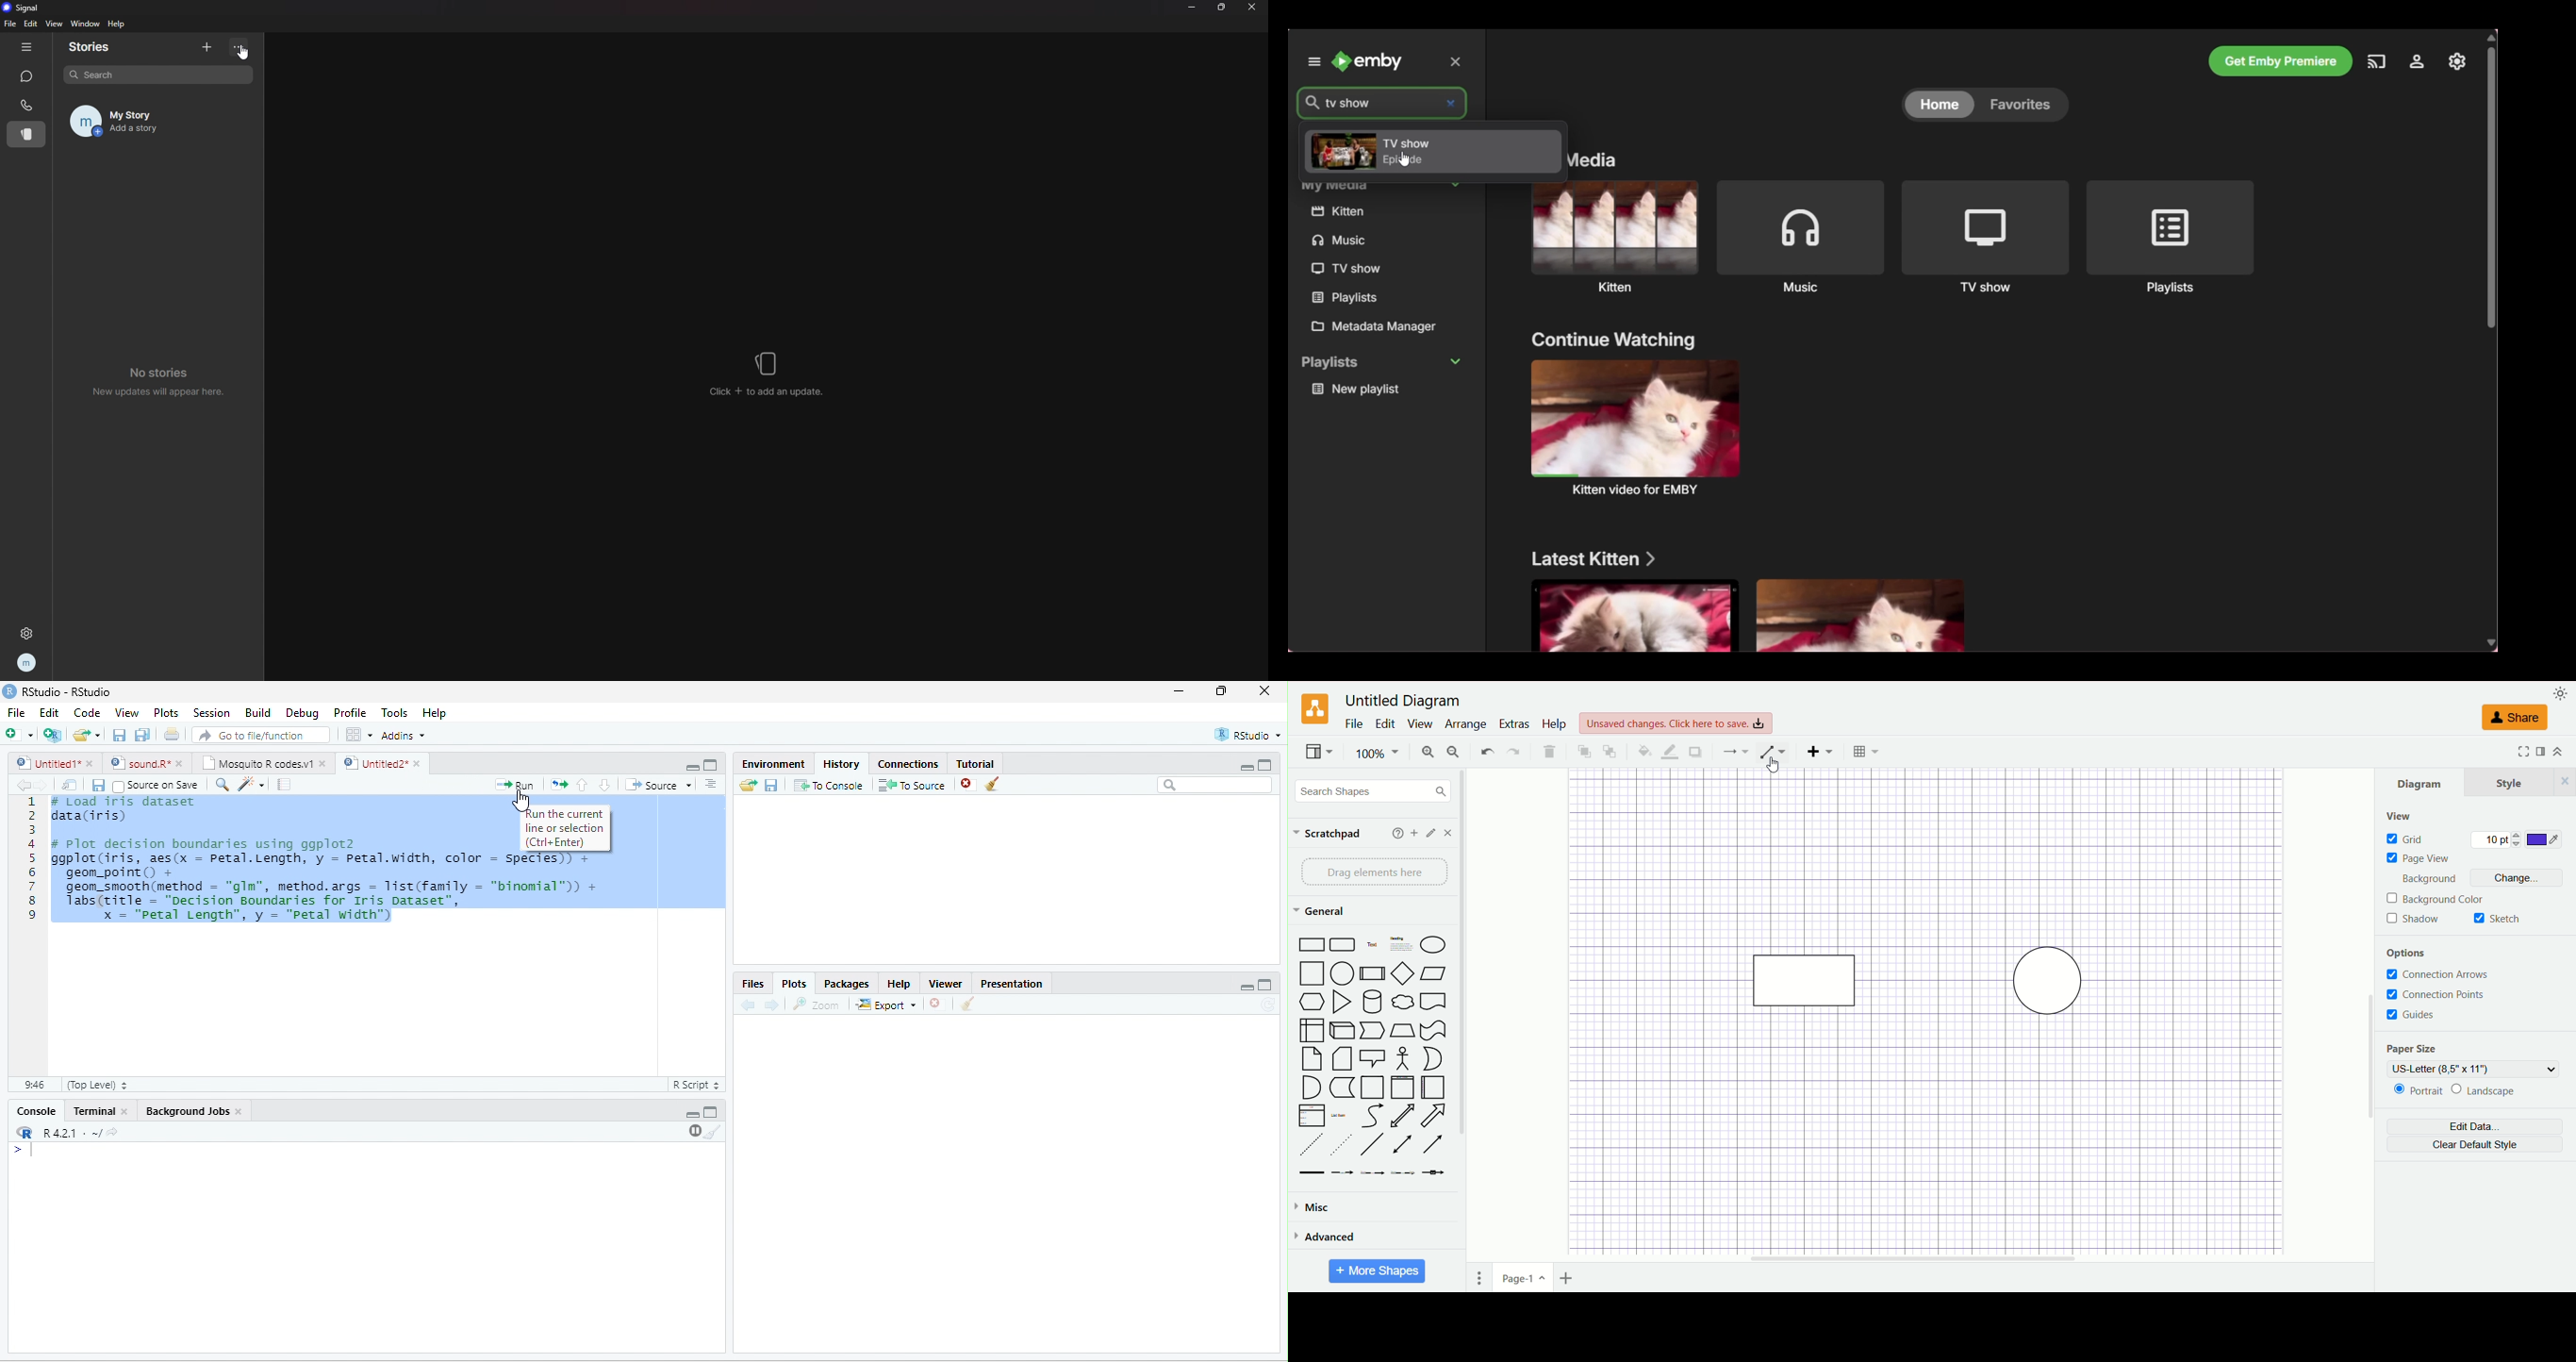  I want to click on Irregular Flag, so click(1434, 1031).